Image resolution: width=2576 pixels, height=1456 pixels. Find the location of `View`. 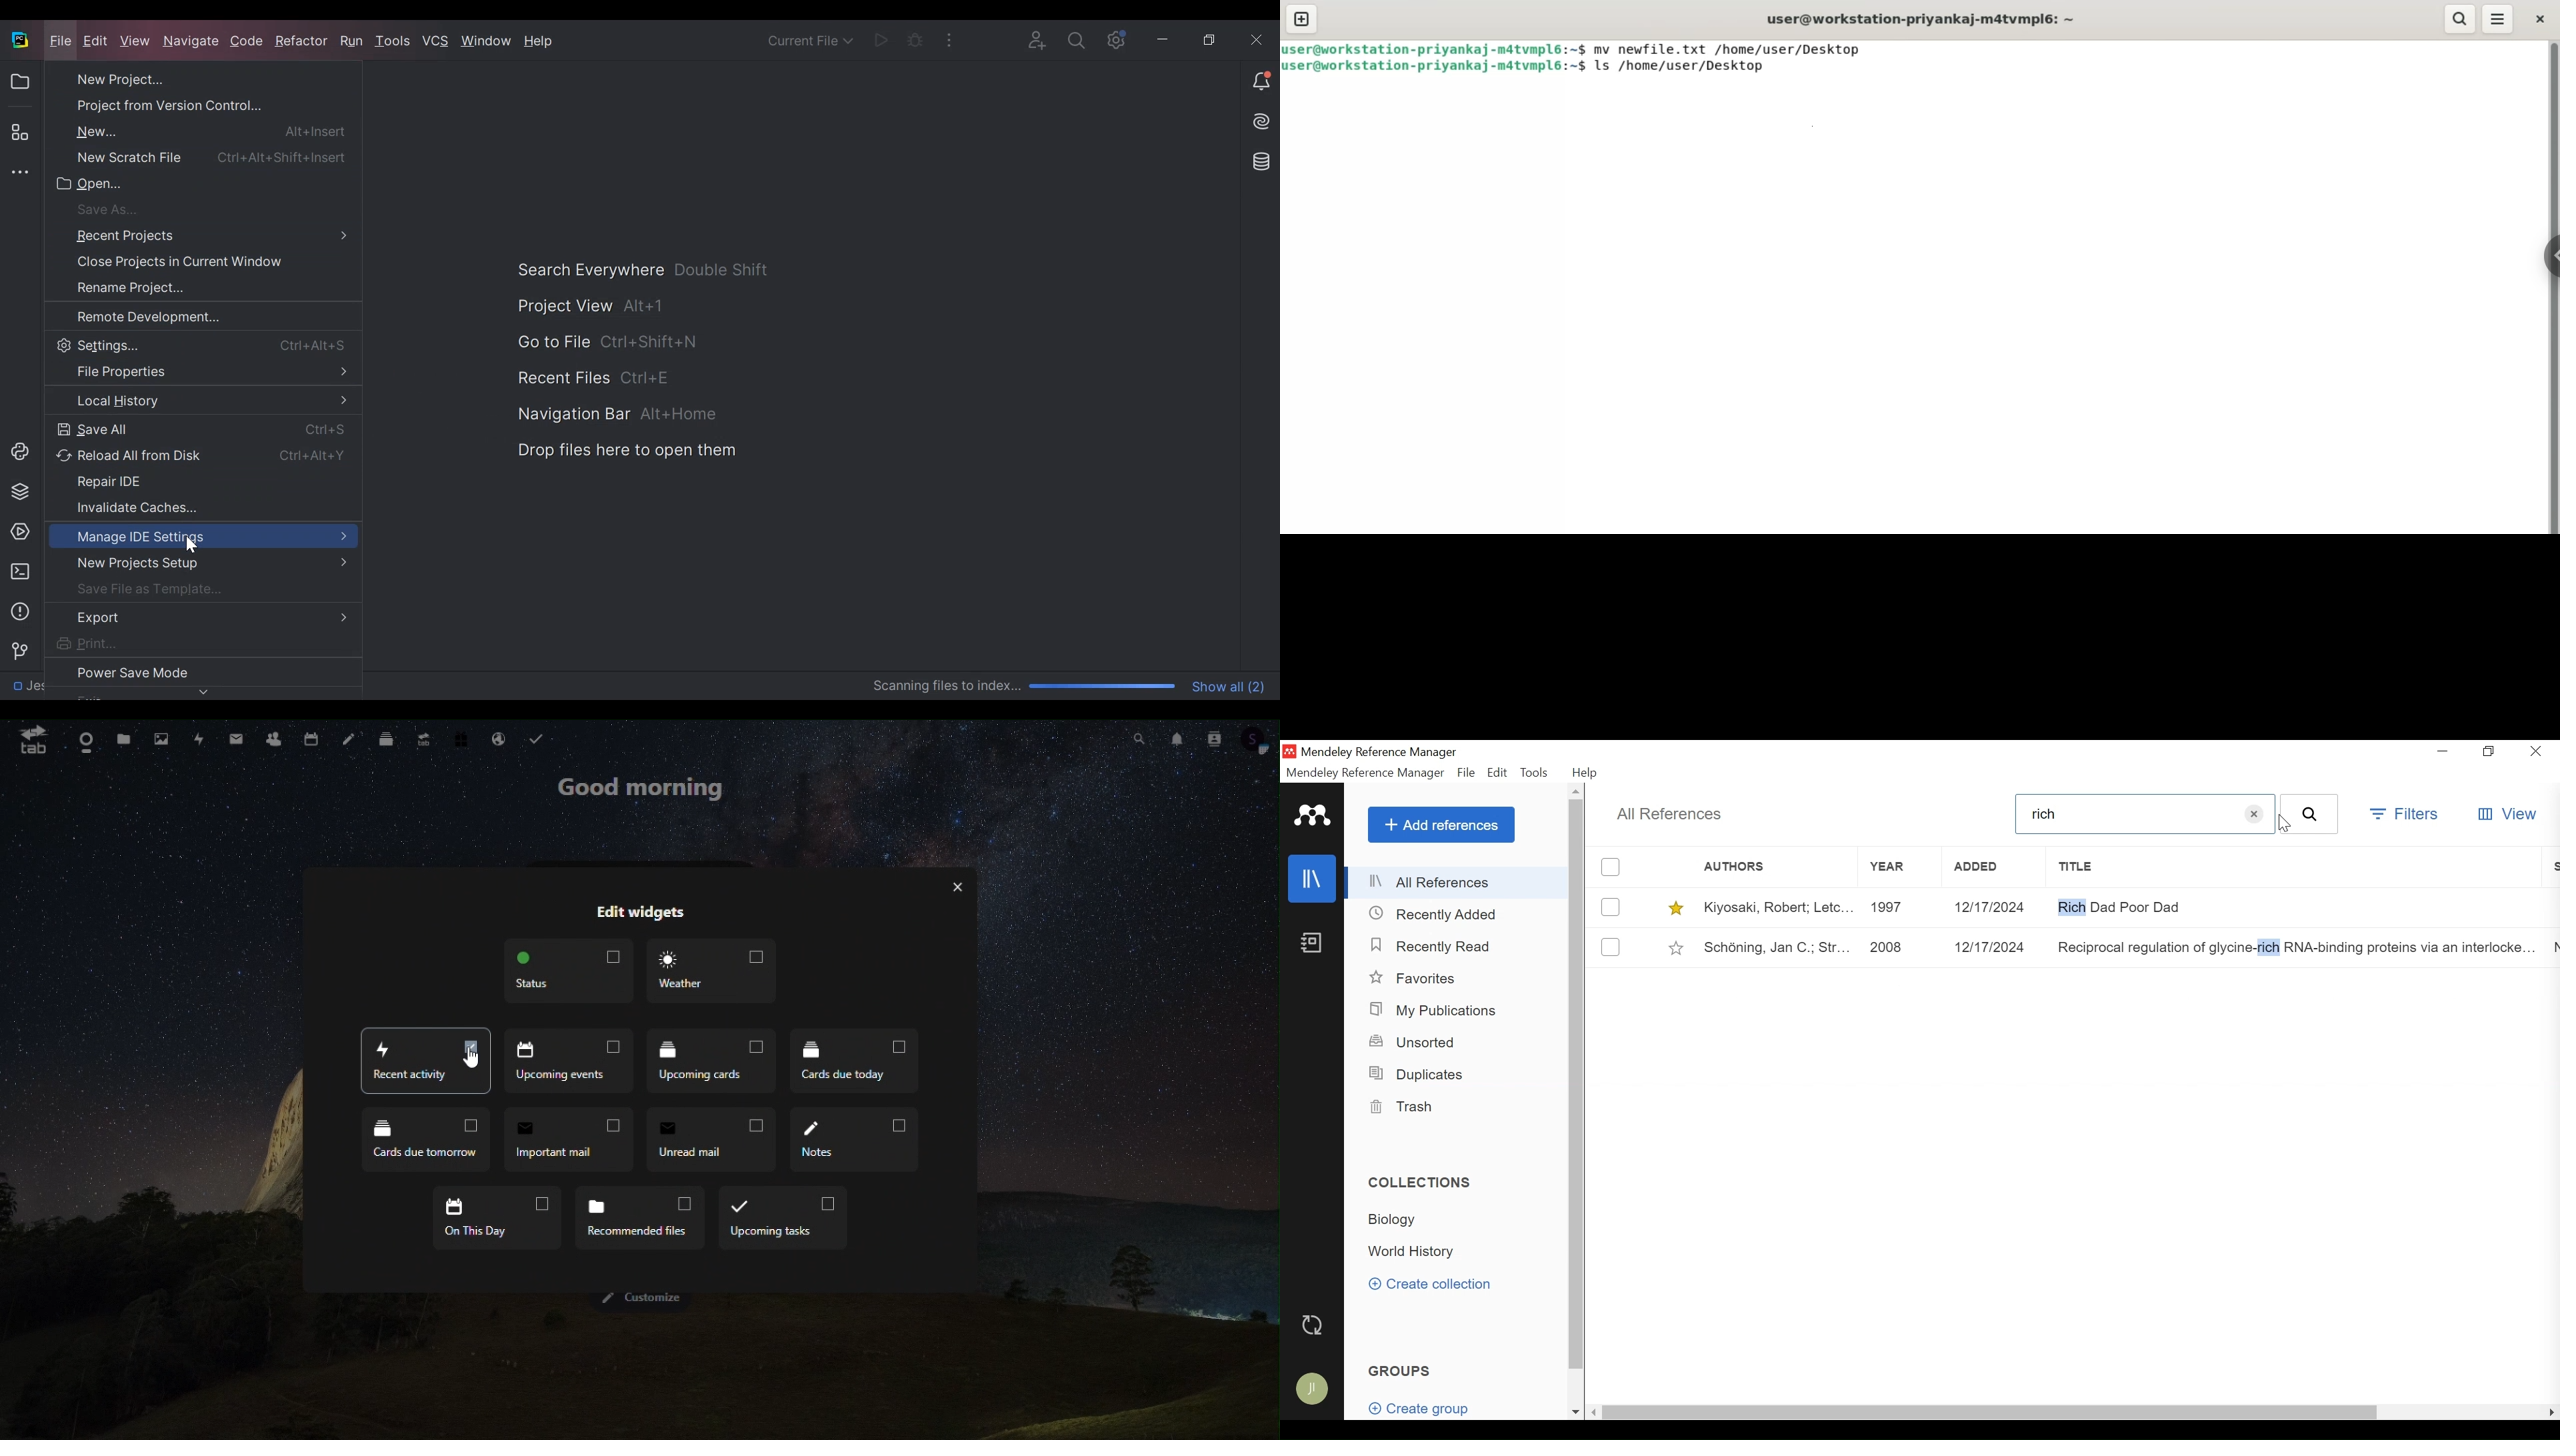

View is located at coordinates (2507, 814).